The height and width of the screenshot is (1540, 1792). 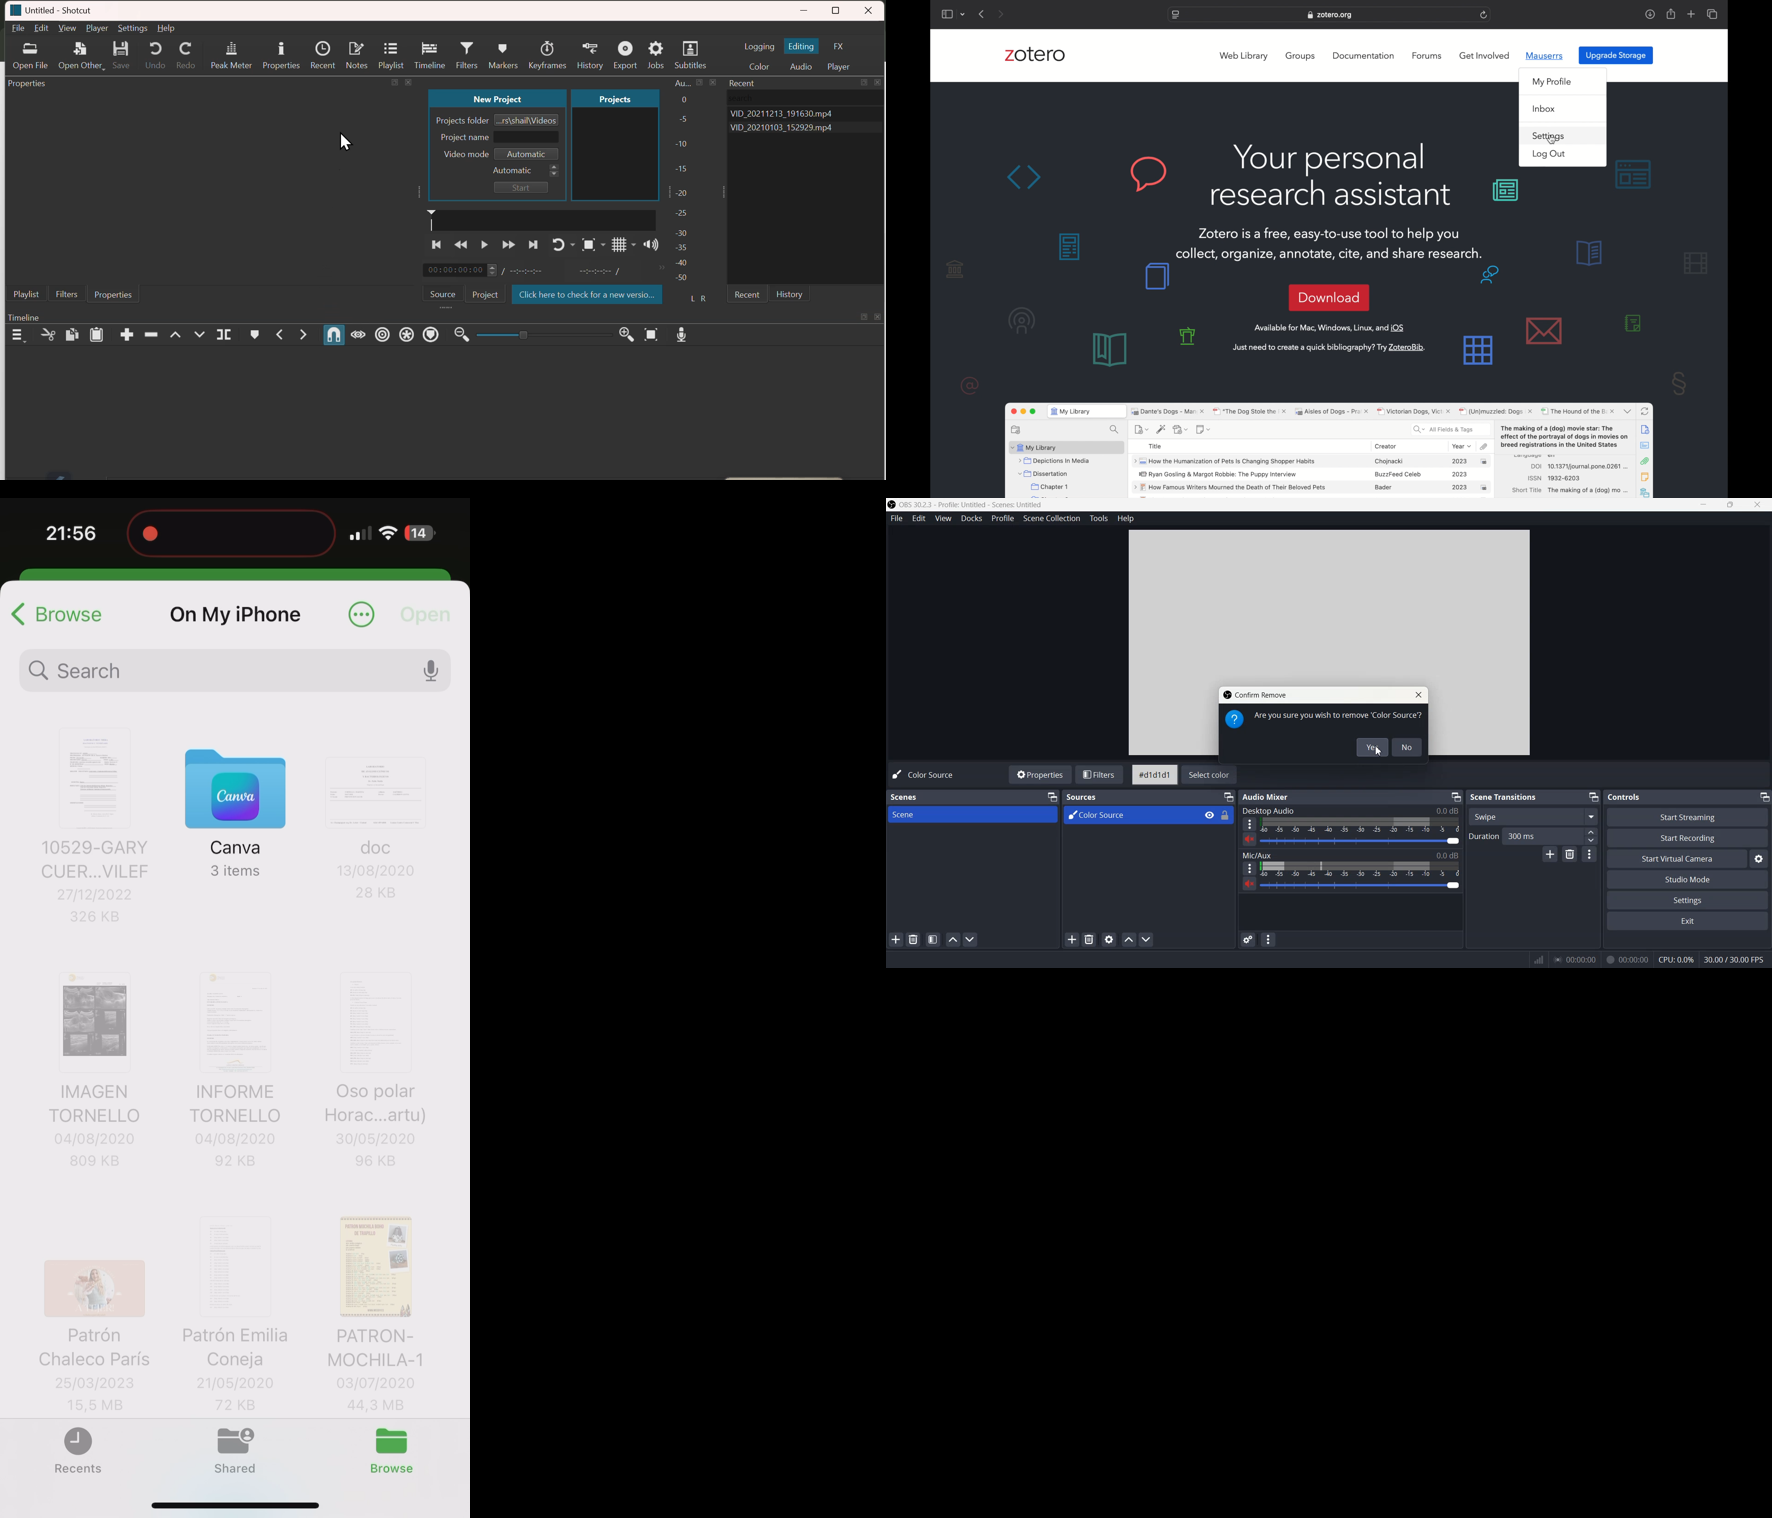 What do you see at coordinates (1228, 797) in the screenshot?
I see `Minimize` at bounding box center [1228, 797].